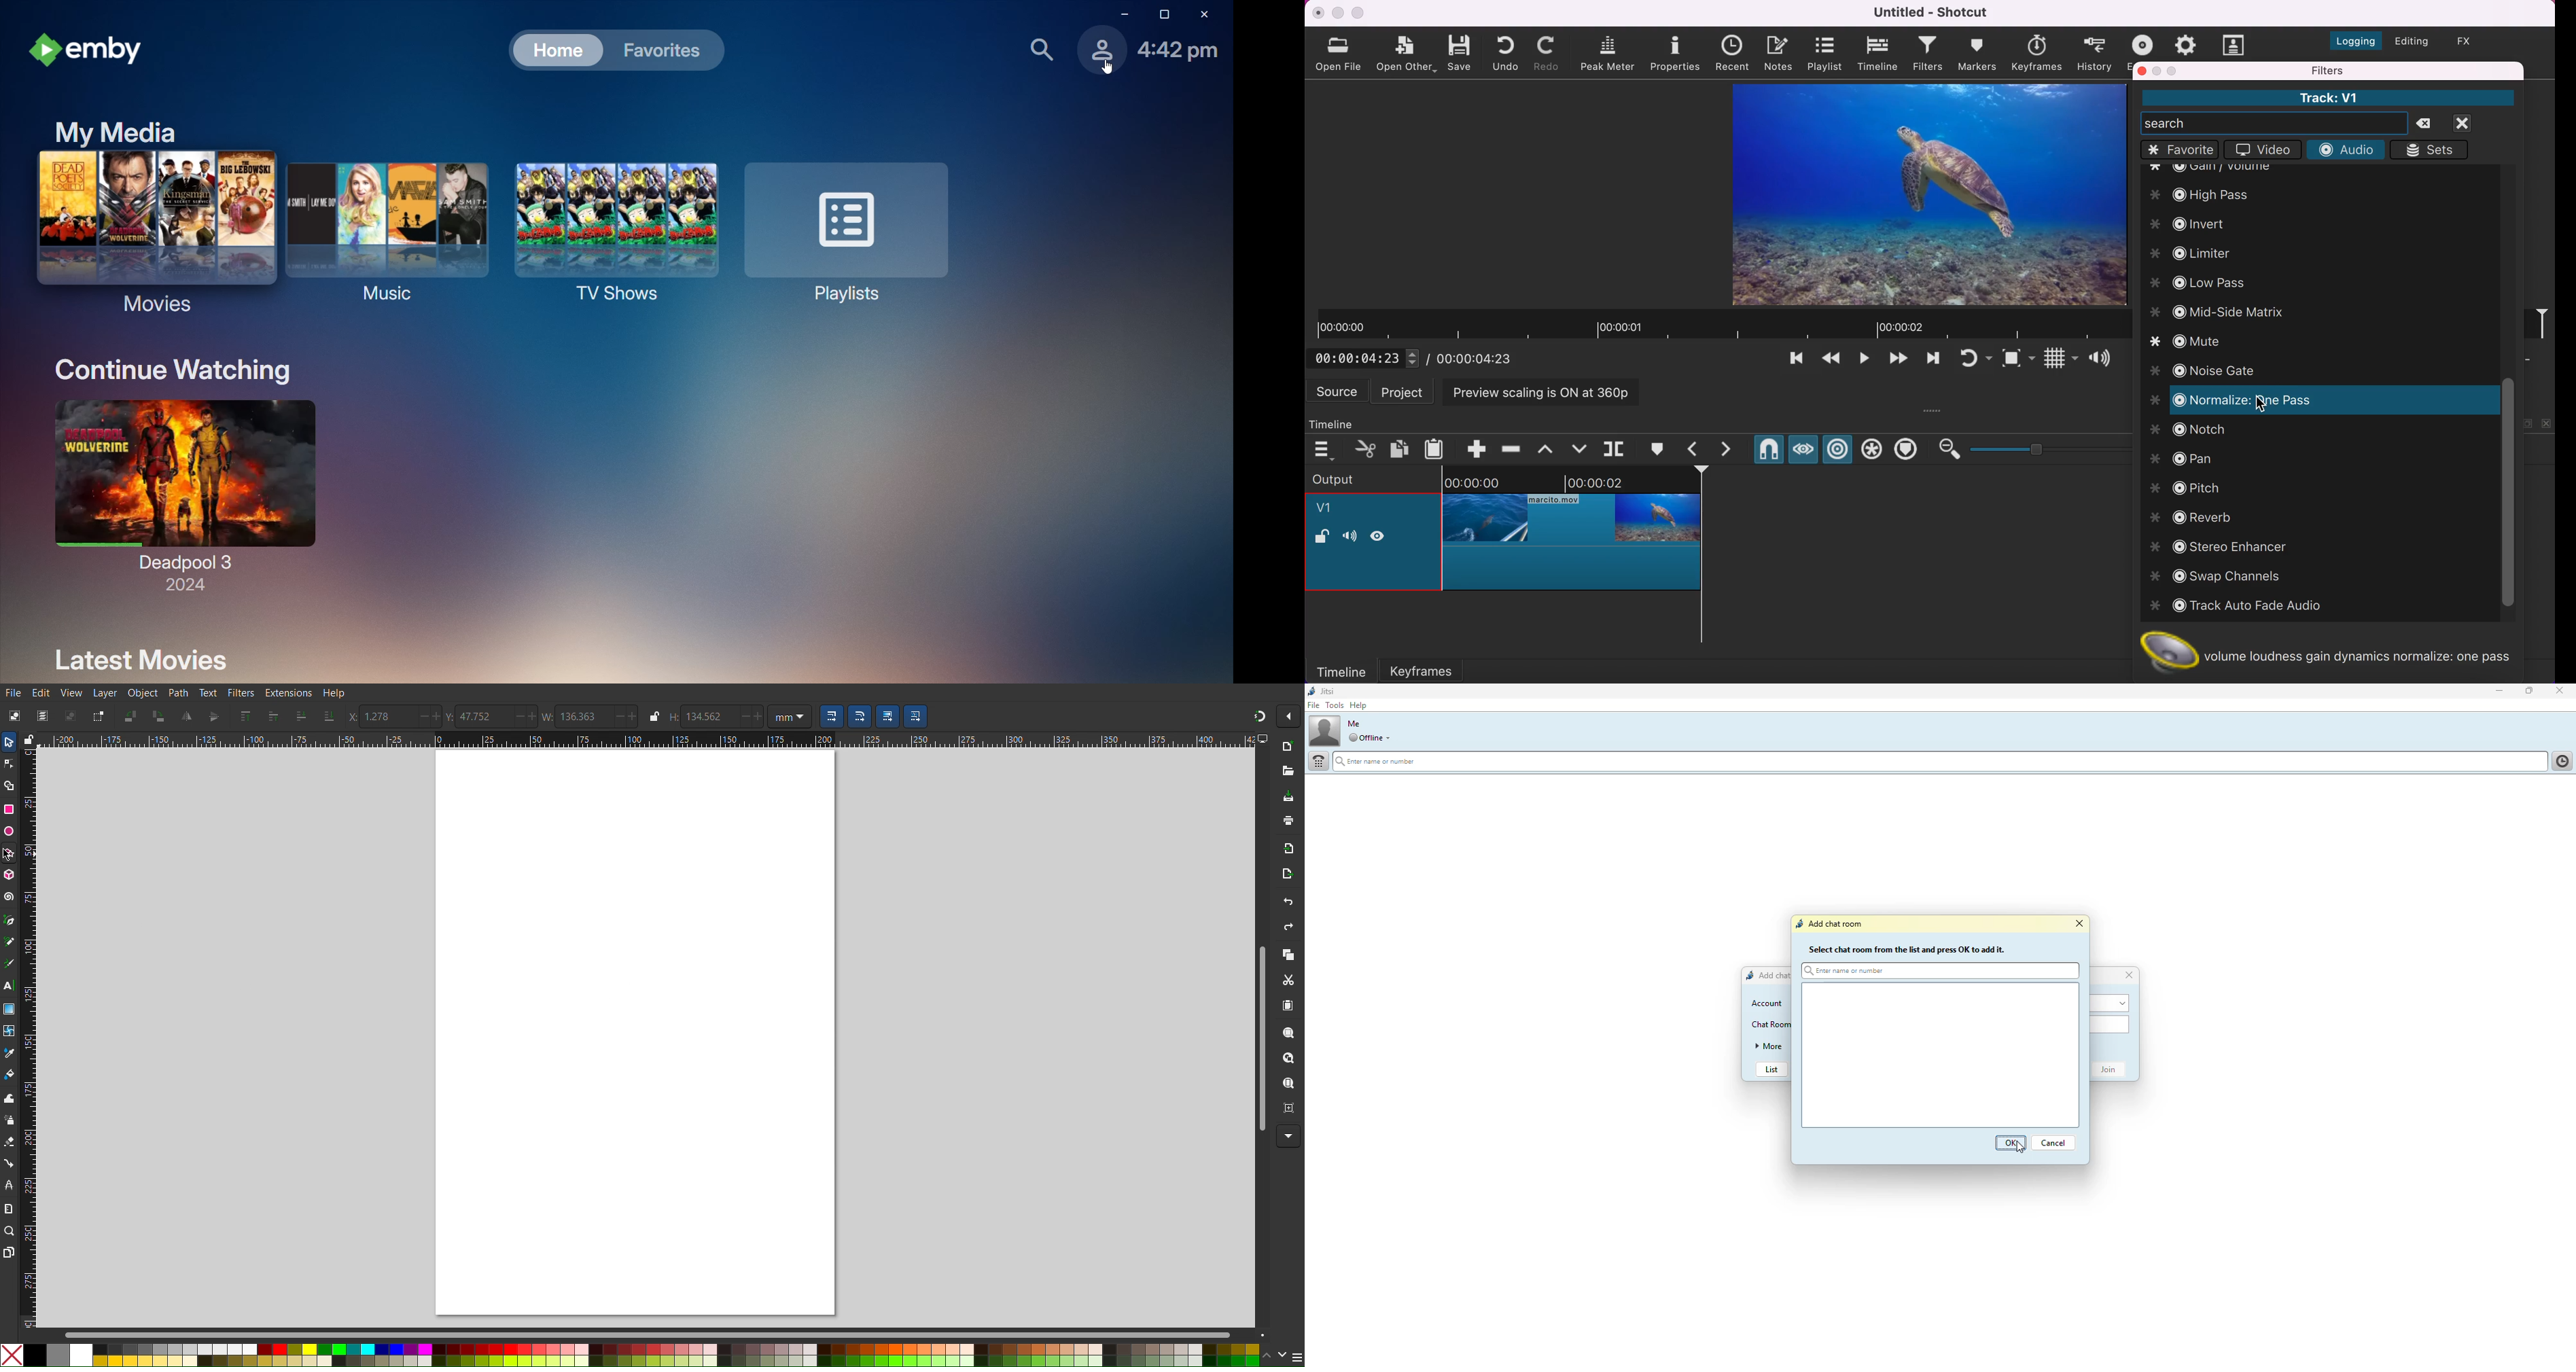  I want to click on switch to the effects layout, so click(2472, 41).